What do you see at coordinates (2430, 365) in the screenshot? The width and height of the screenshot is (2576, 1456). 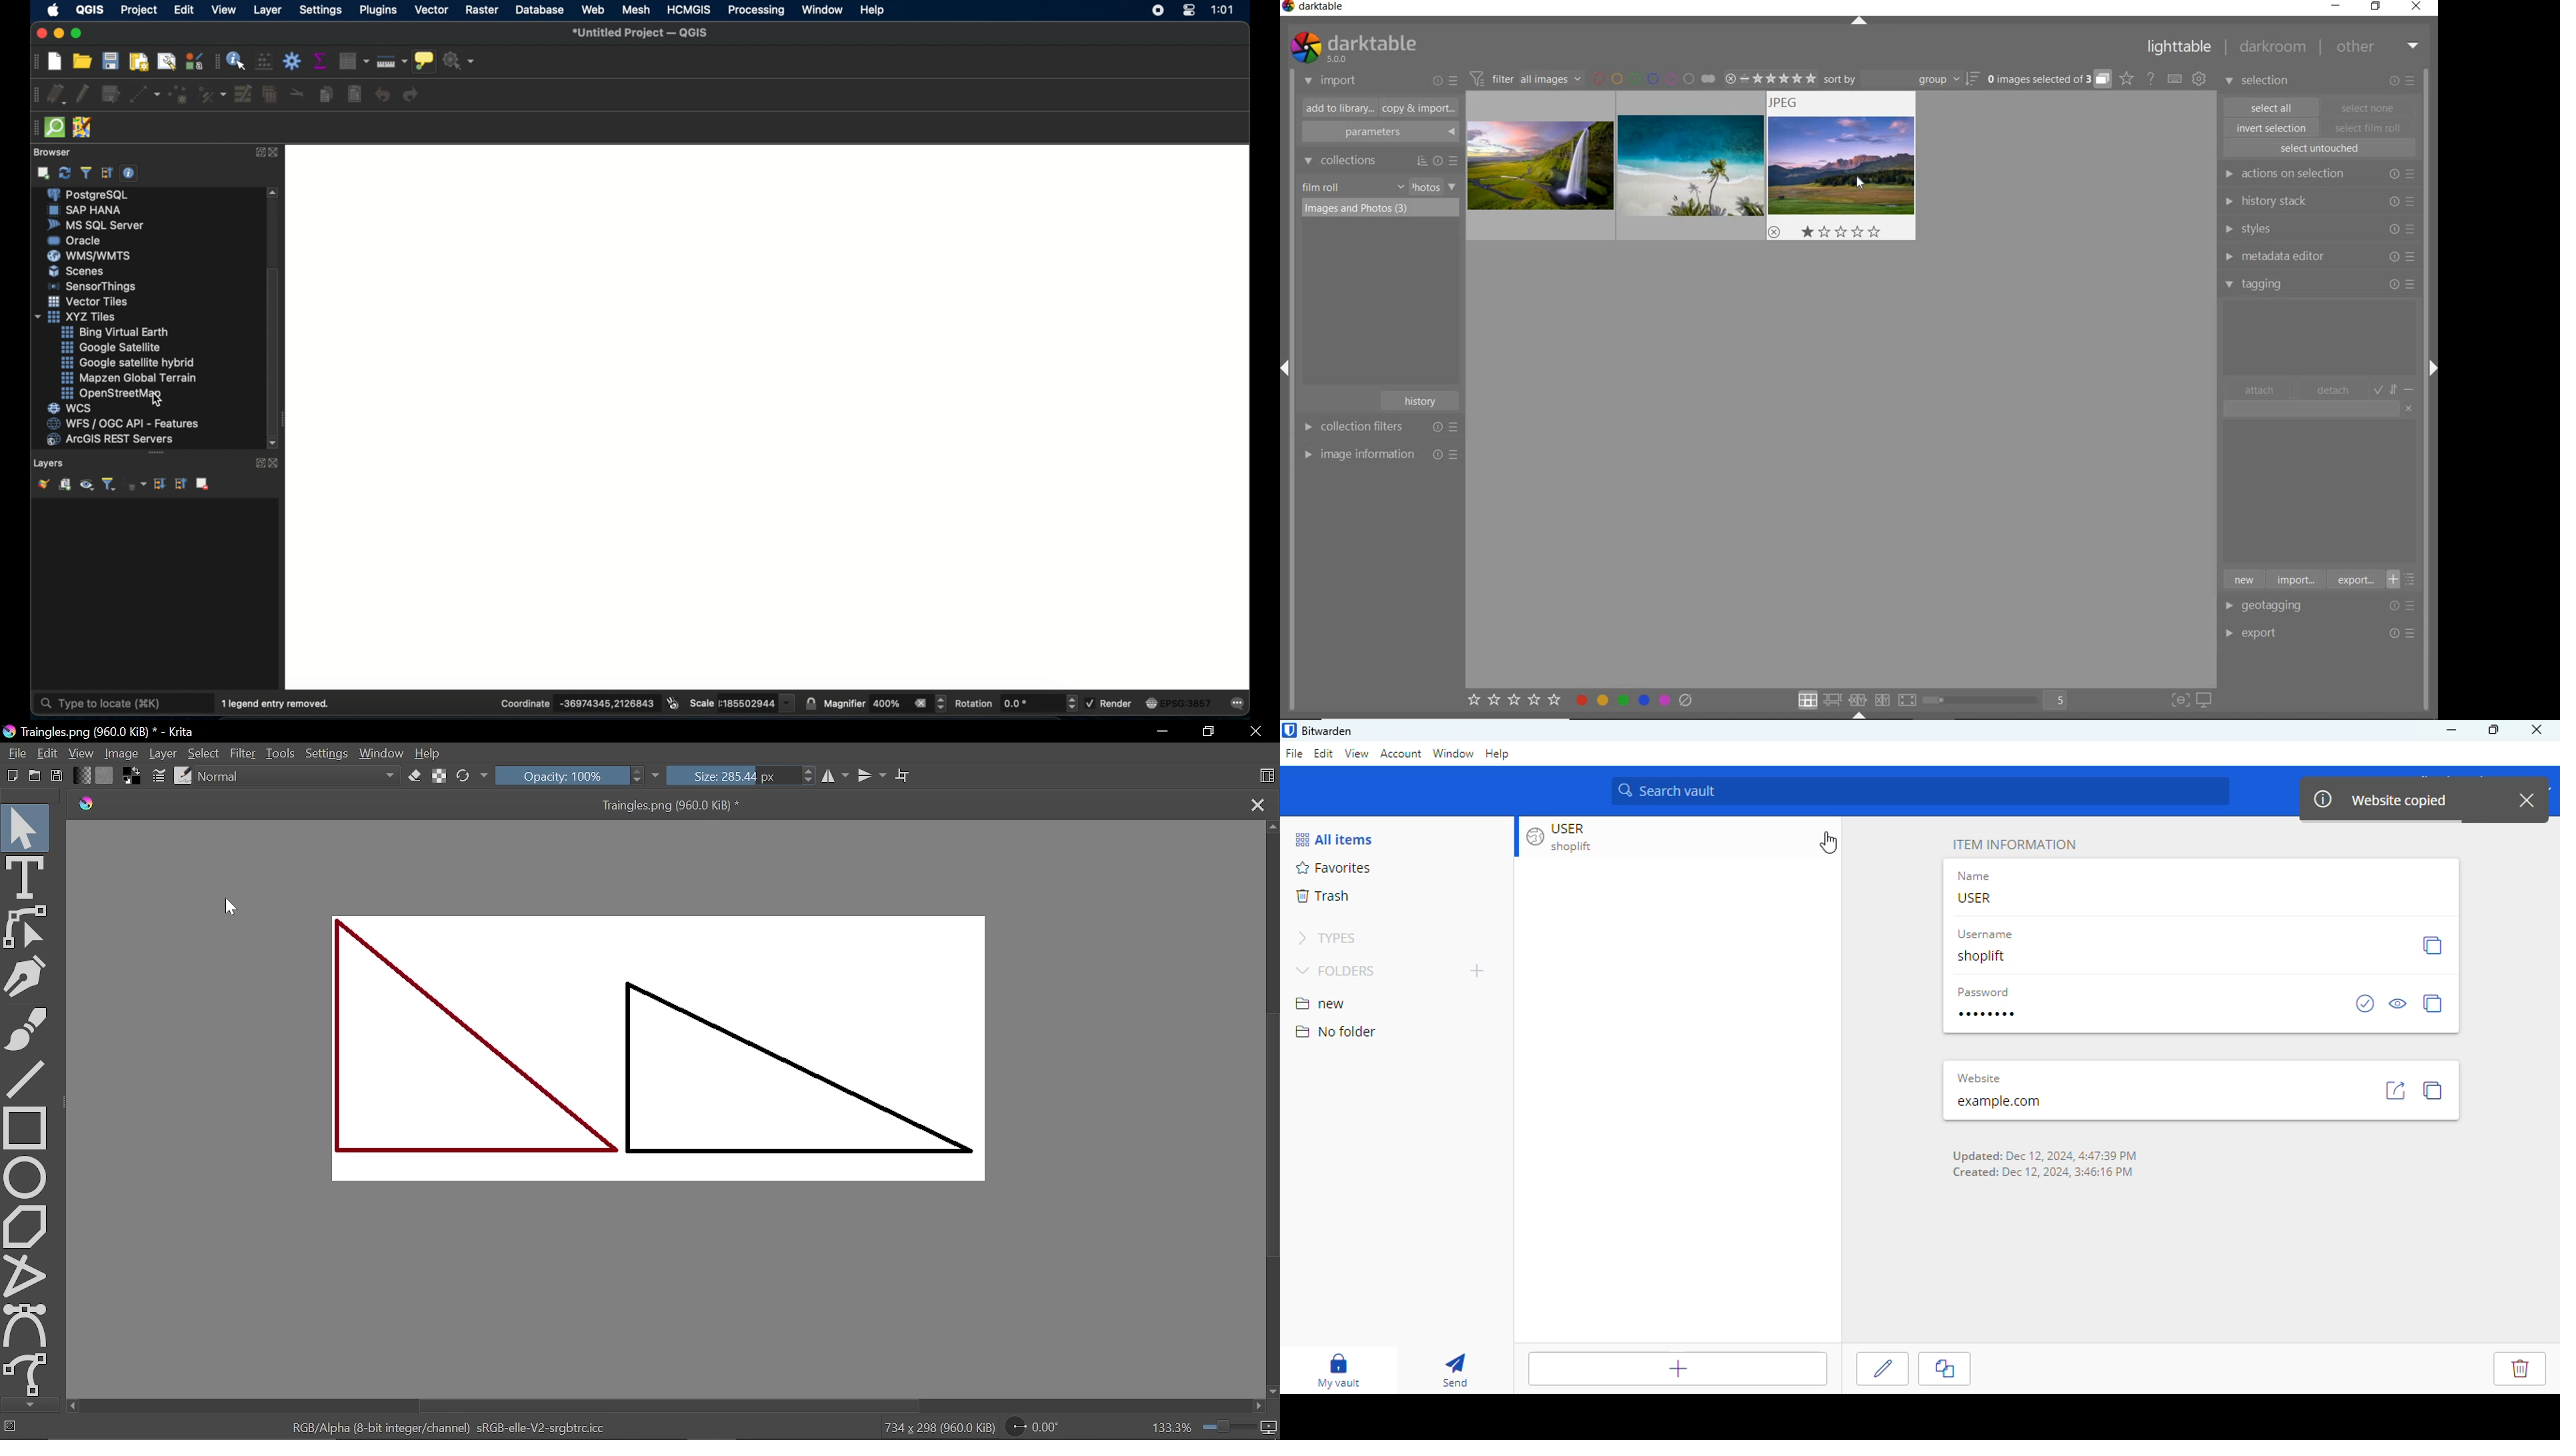 I see `Expand` at bounding box center [2430, 365].